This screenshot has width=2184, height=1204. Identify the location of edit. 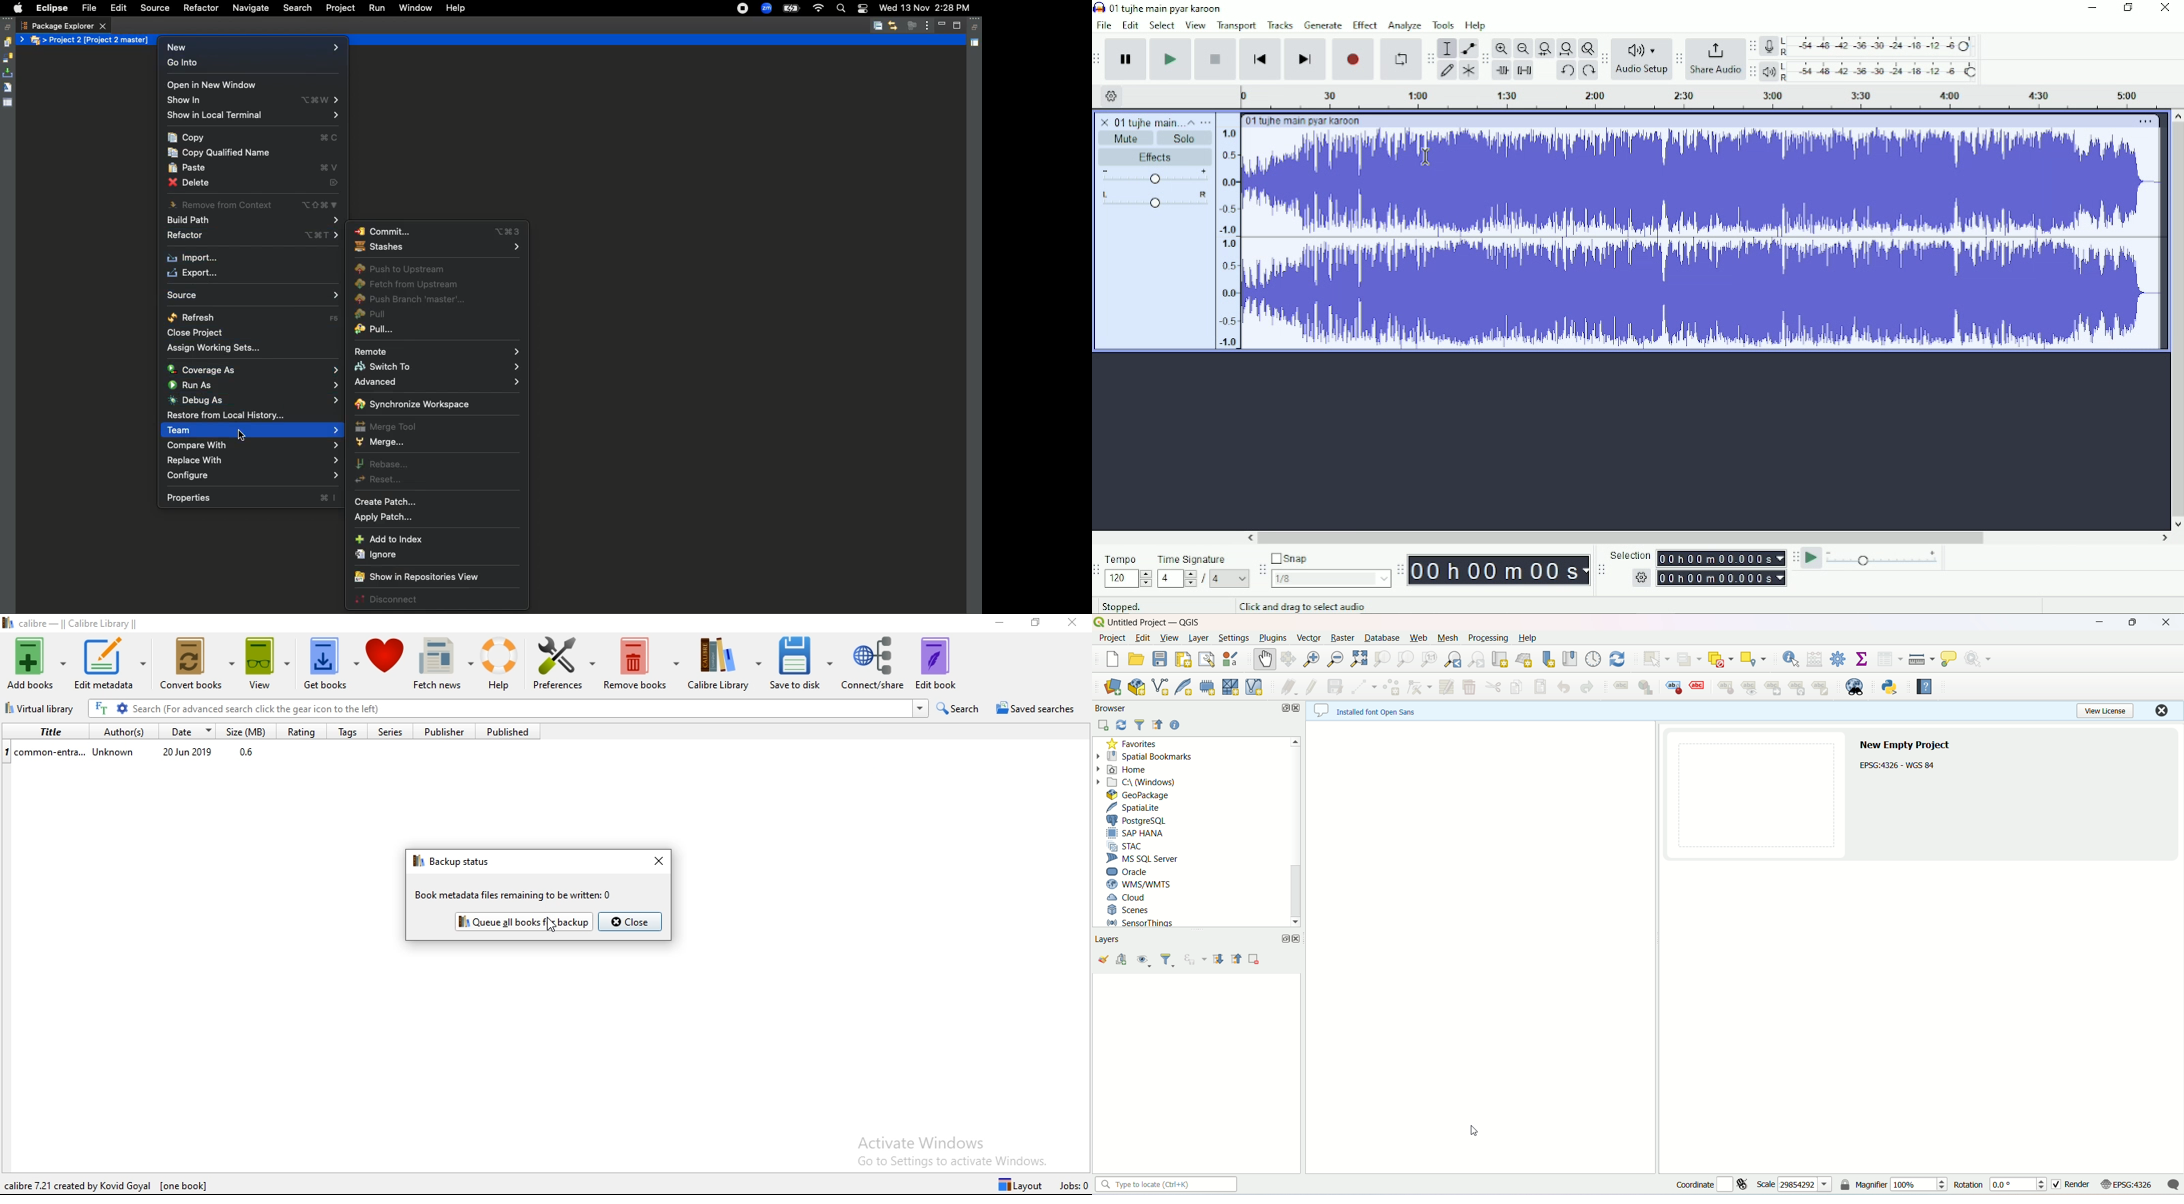
(1142, 637).